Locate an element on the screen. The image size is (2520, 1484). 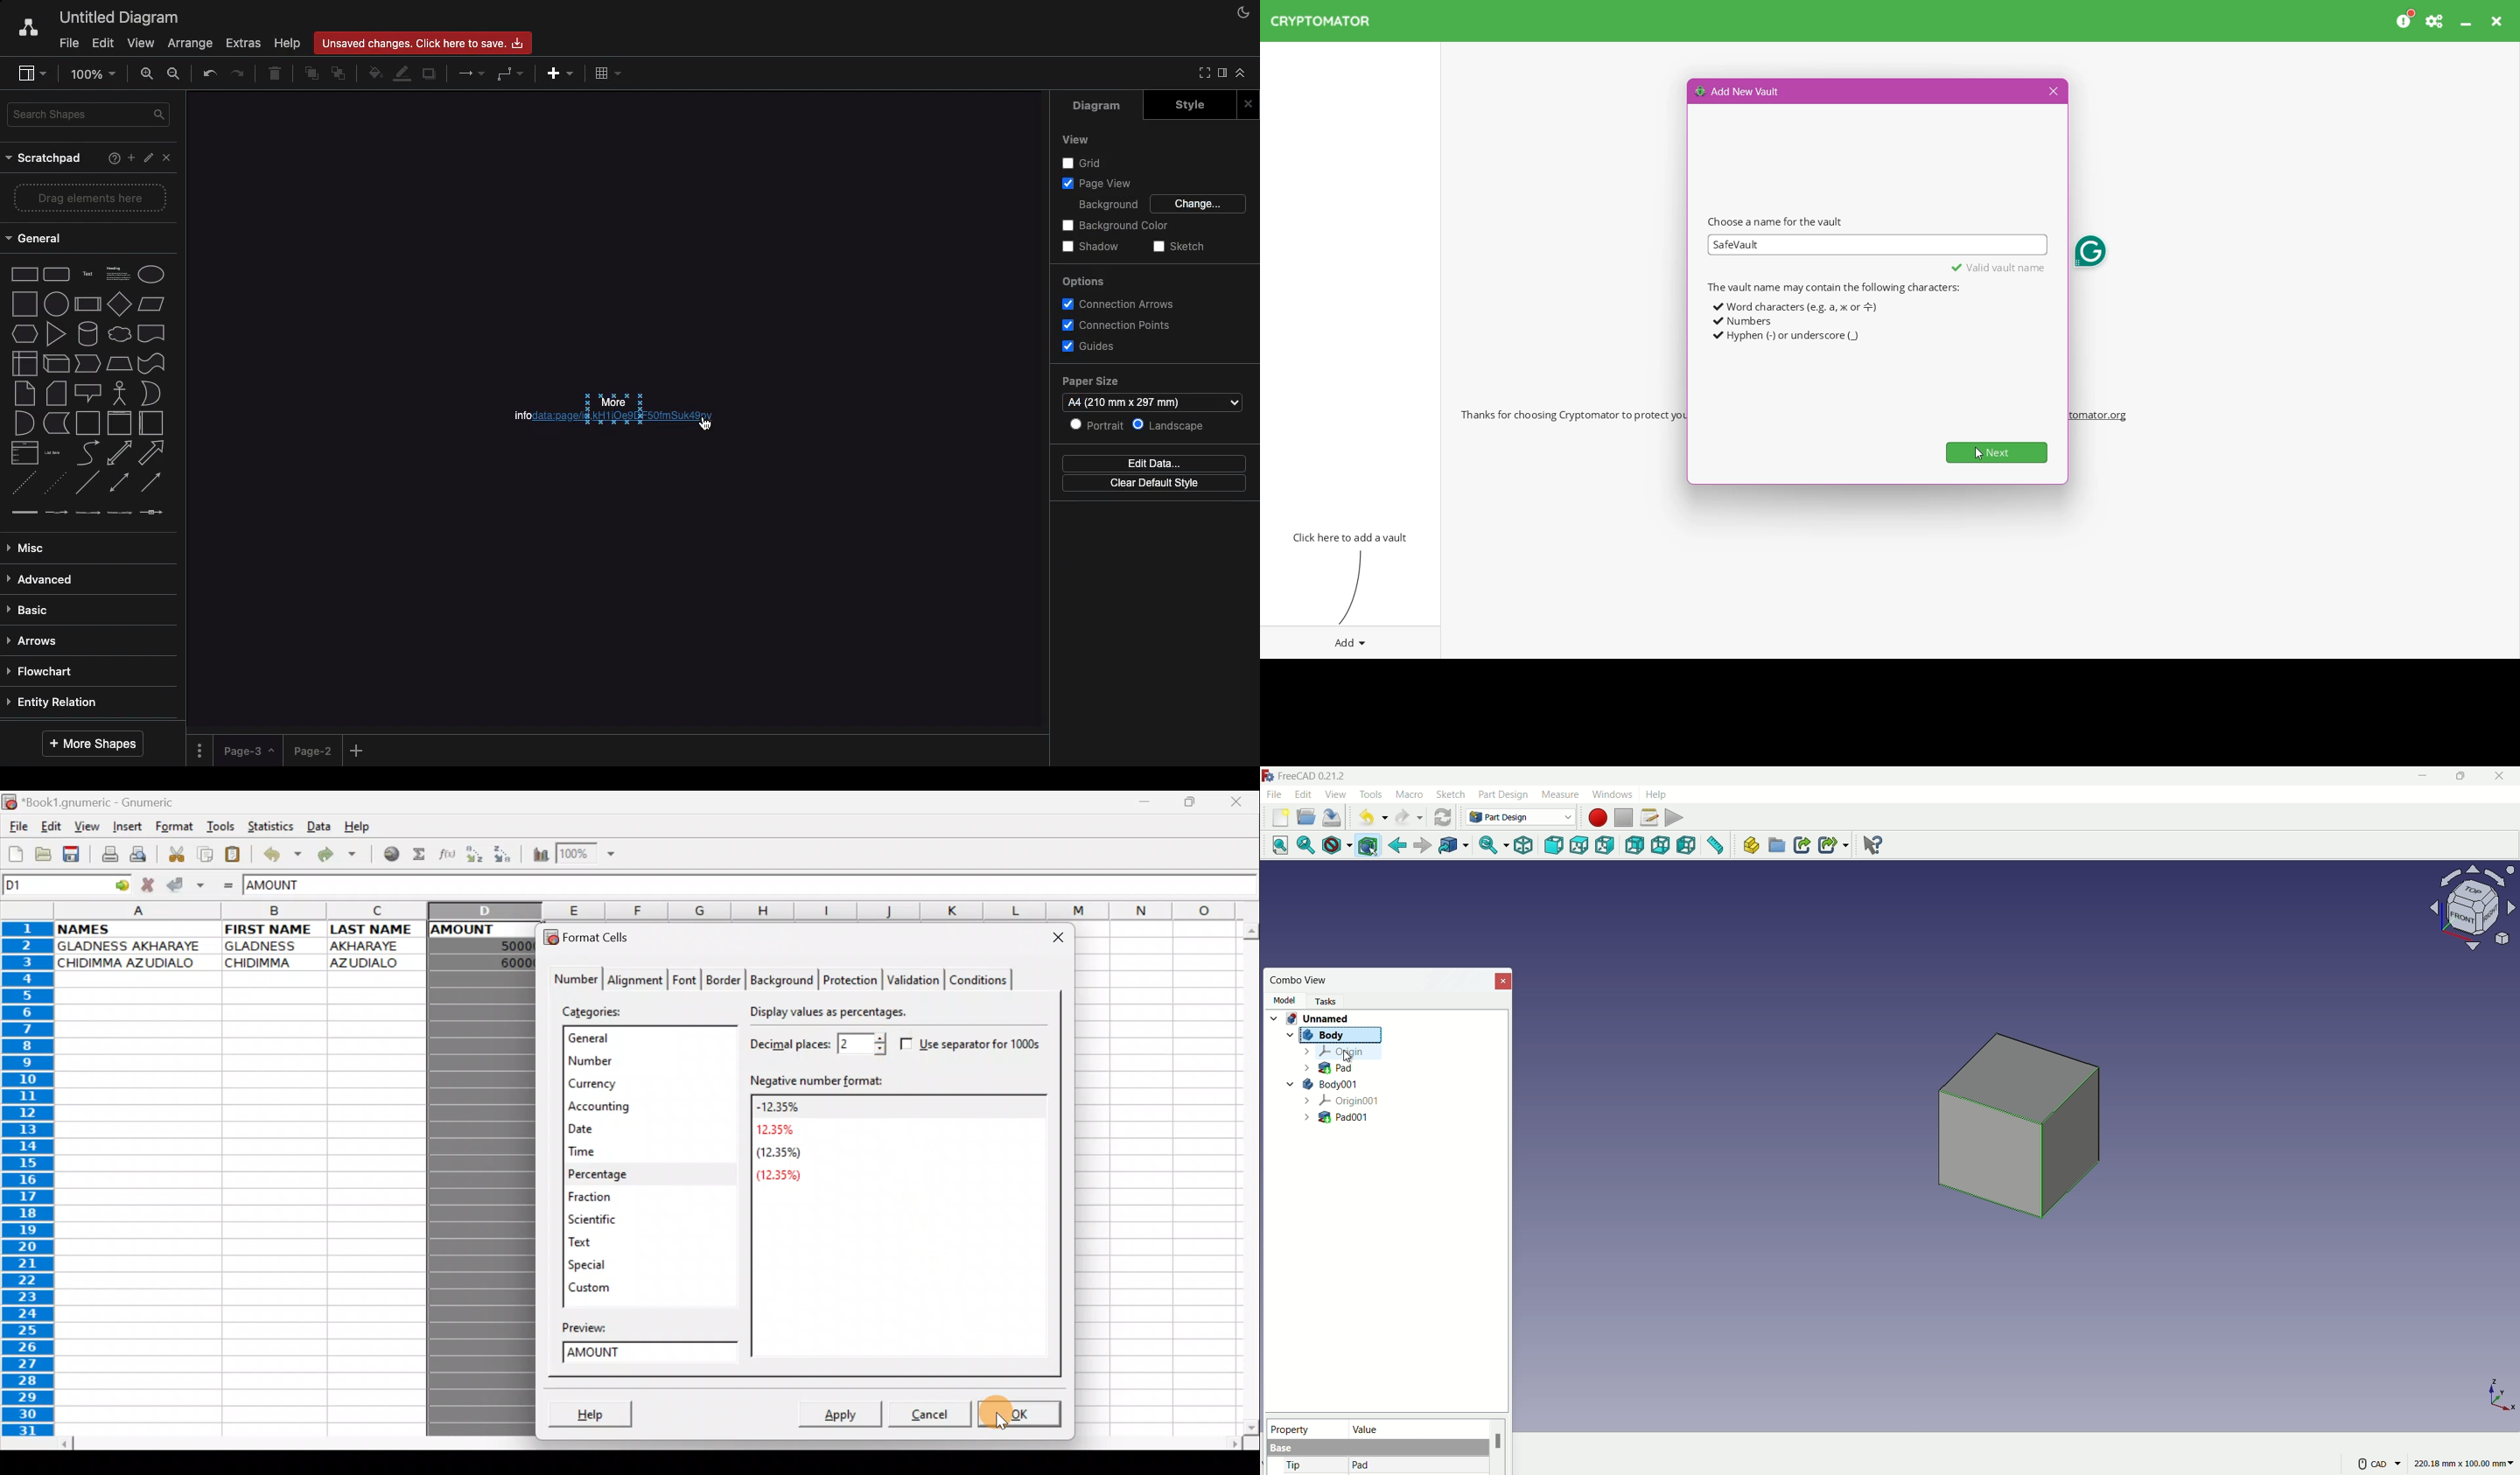
Connection arrows is located at coordinates (1116, 303).